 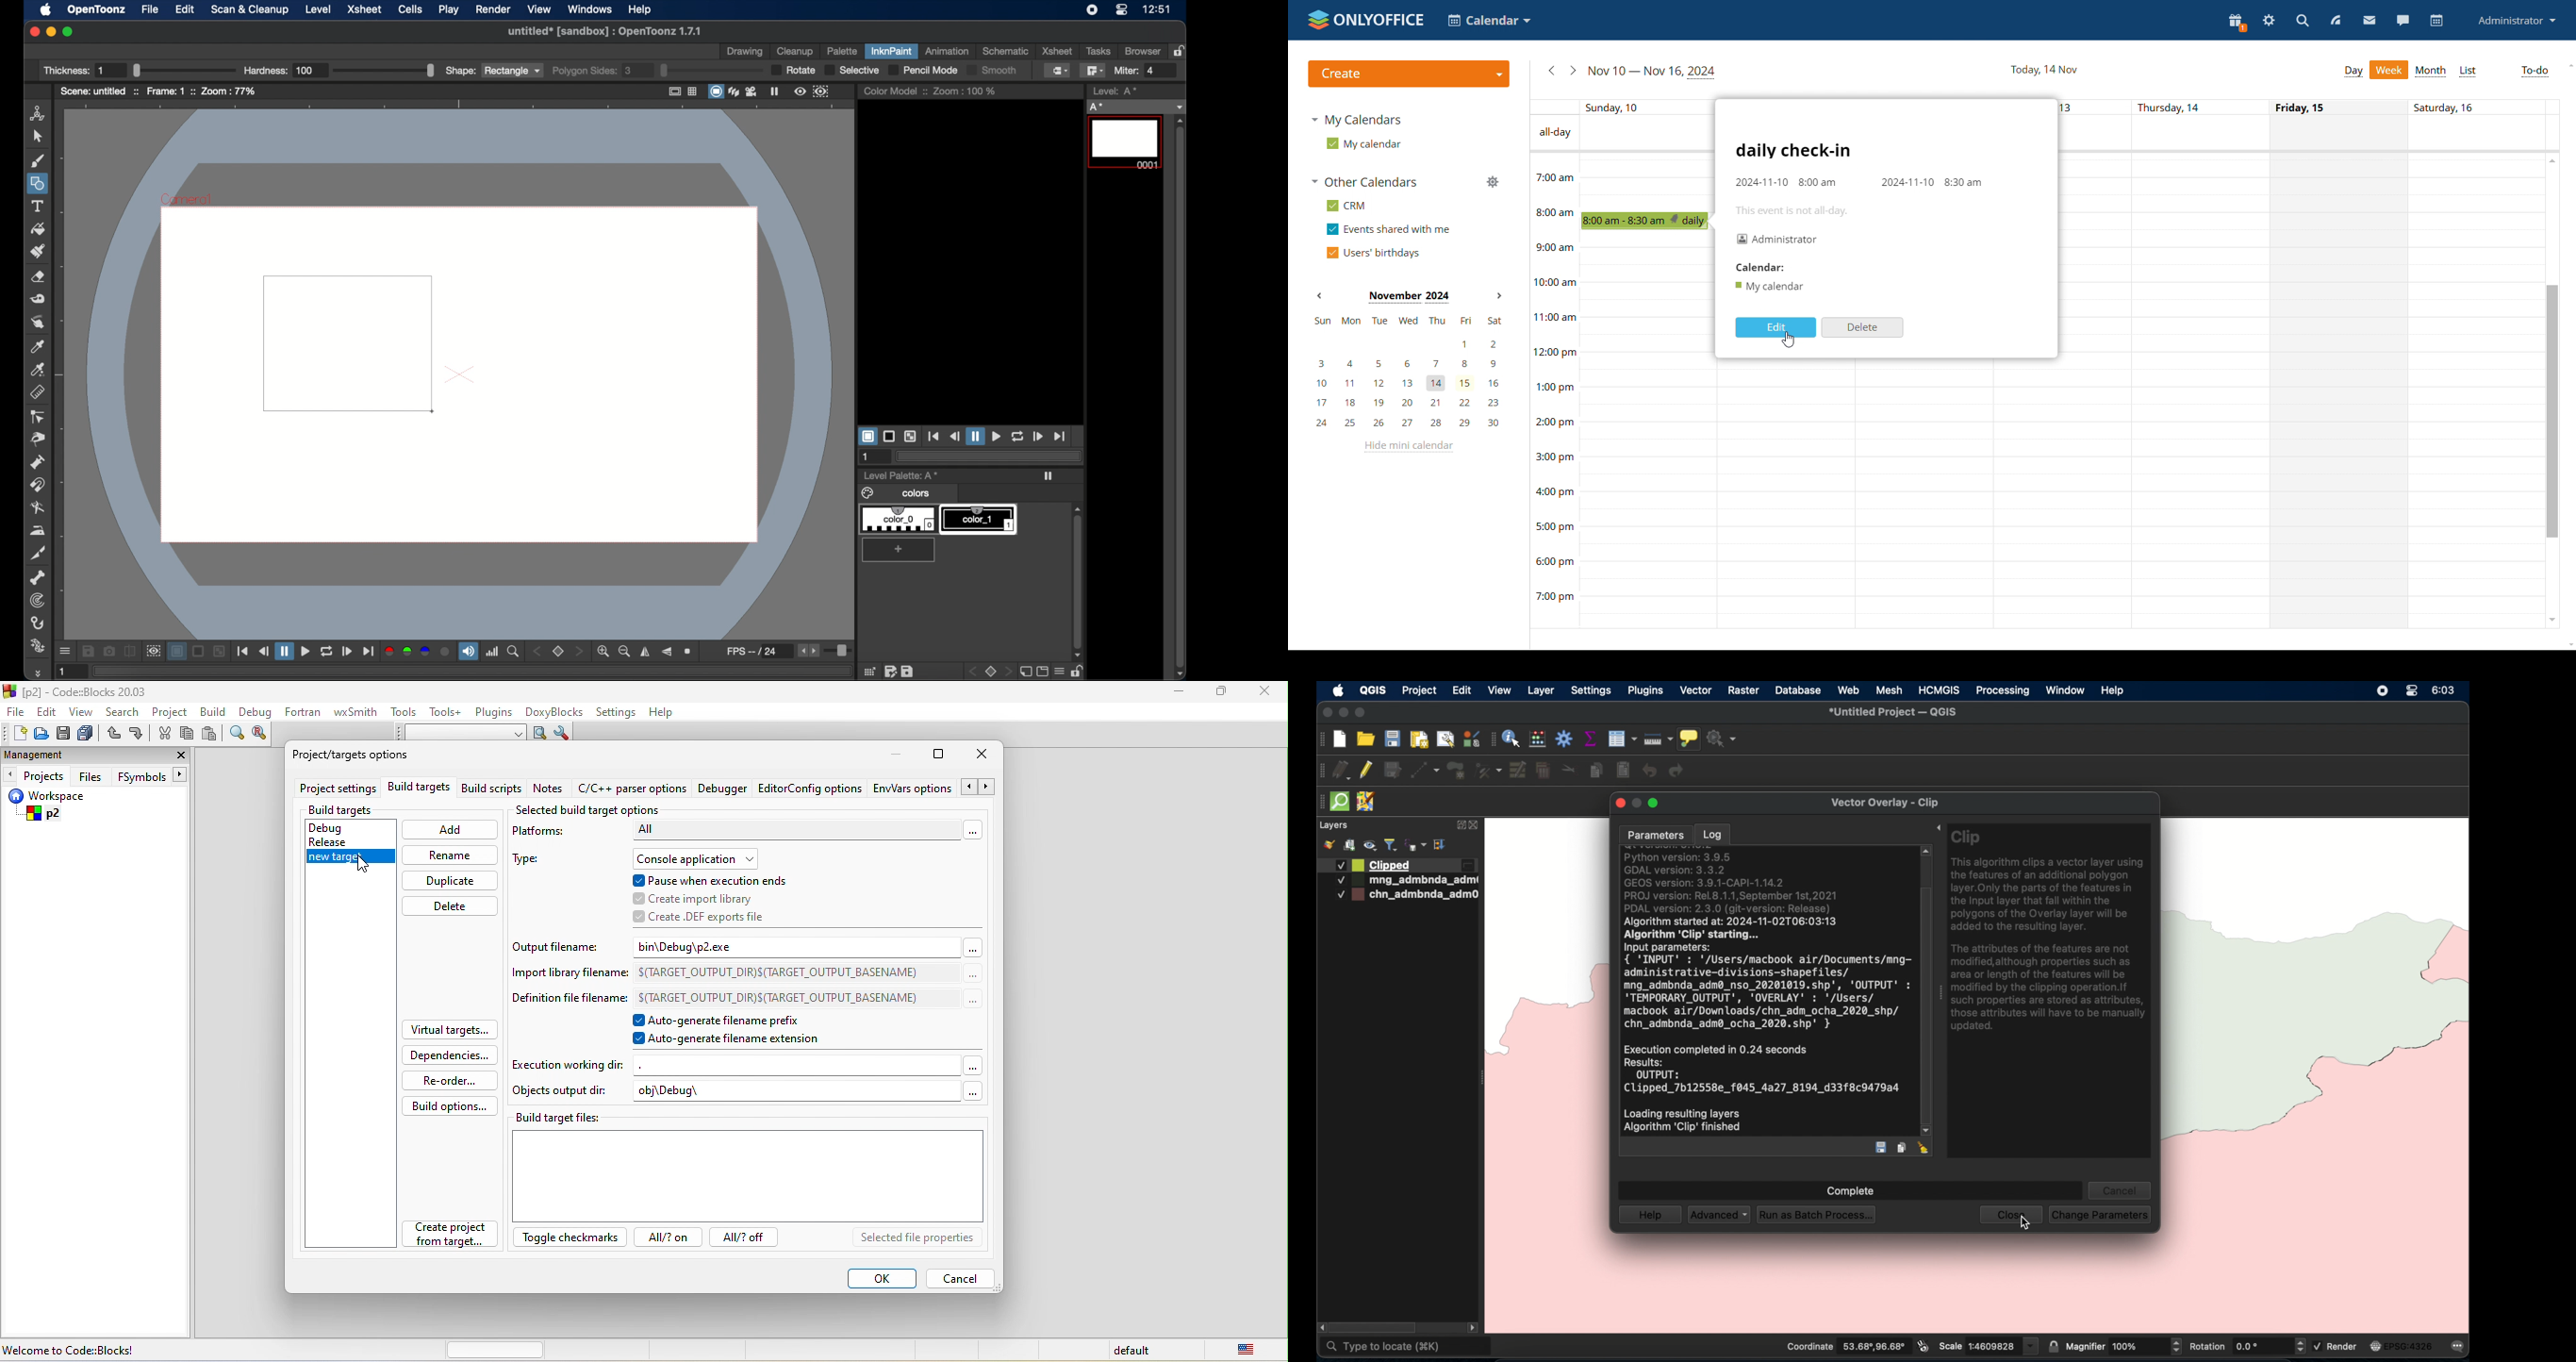 I want to click on log tab, so click(x=1712, y=833).